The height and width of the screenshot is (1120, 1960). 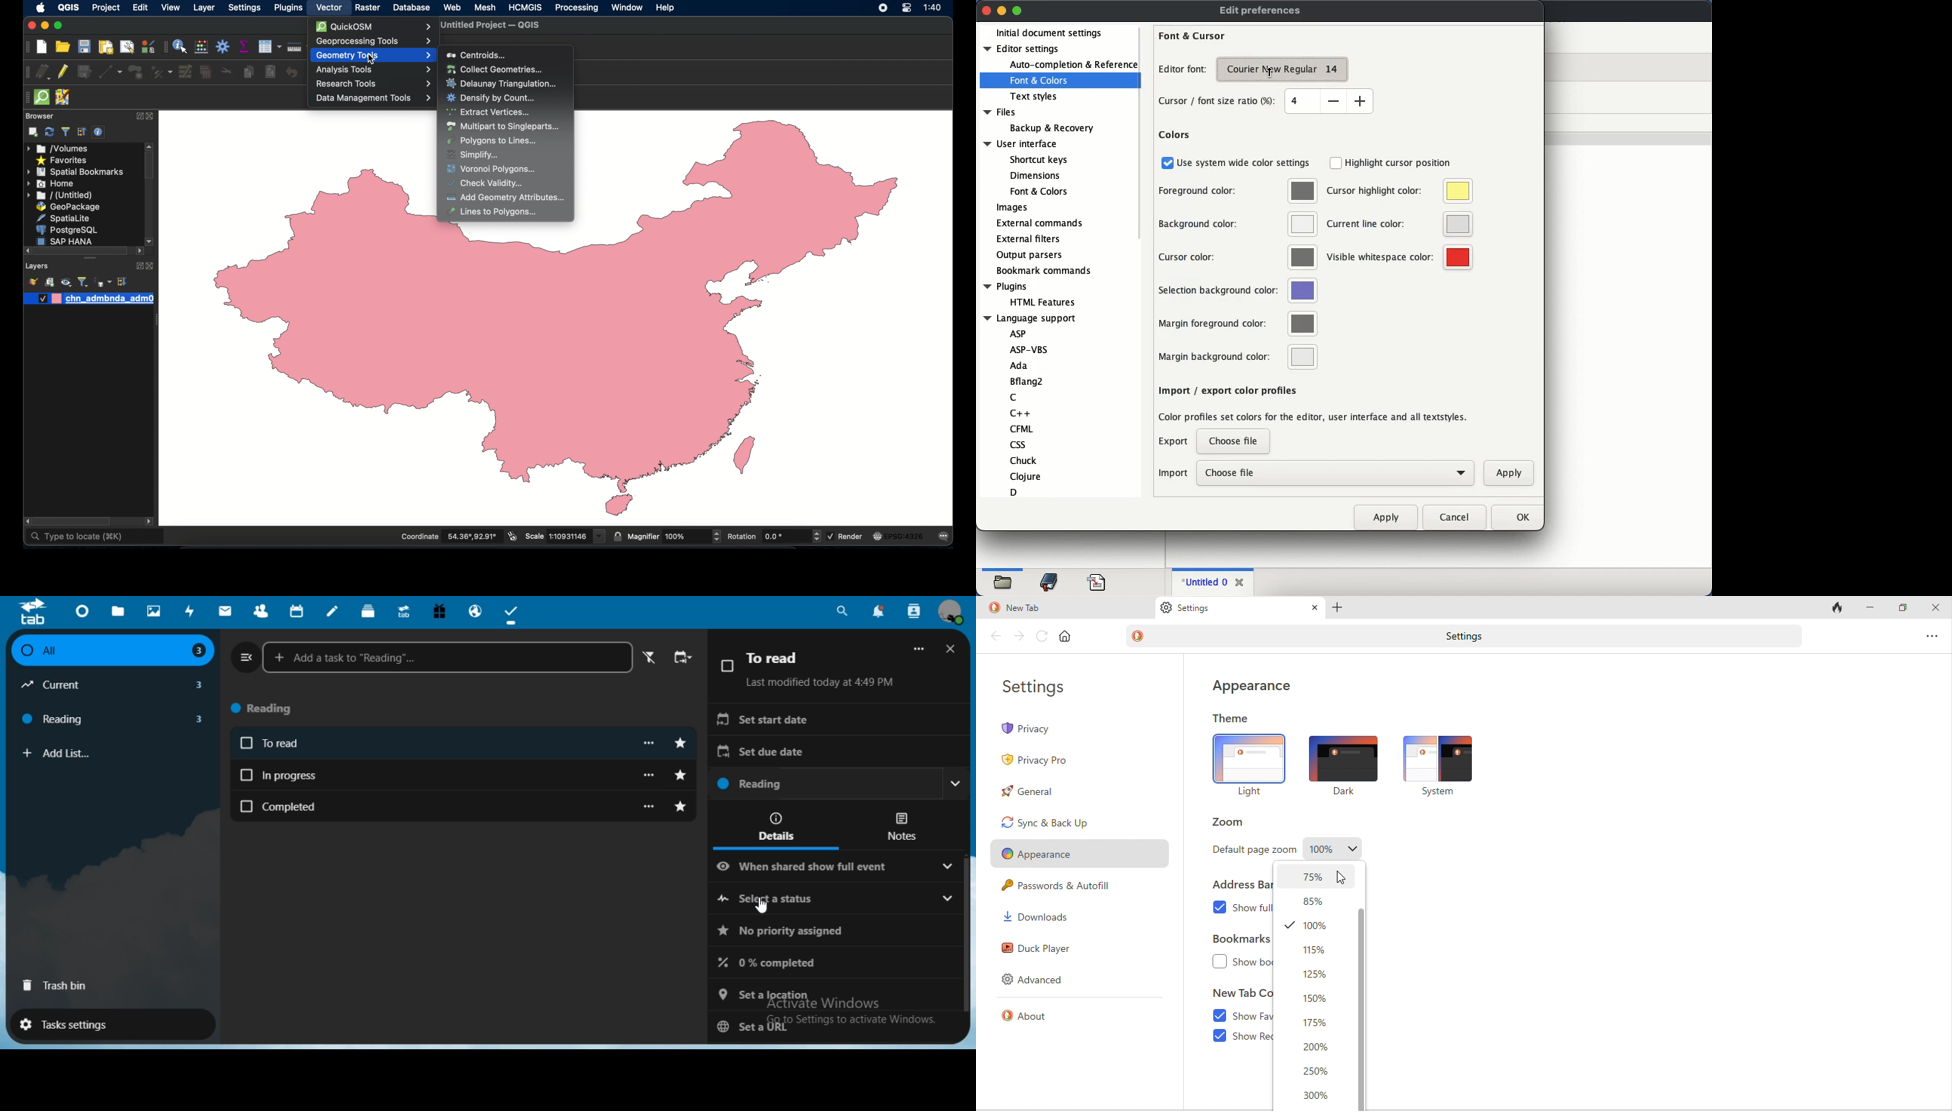 I want to click on copy features, so click(x=249, y=71).